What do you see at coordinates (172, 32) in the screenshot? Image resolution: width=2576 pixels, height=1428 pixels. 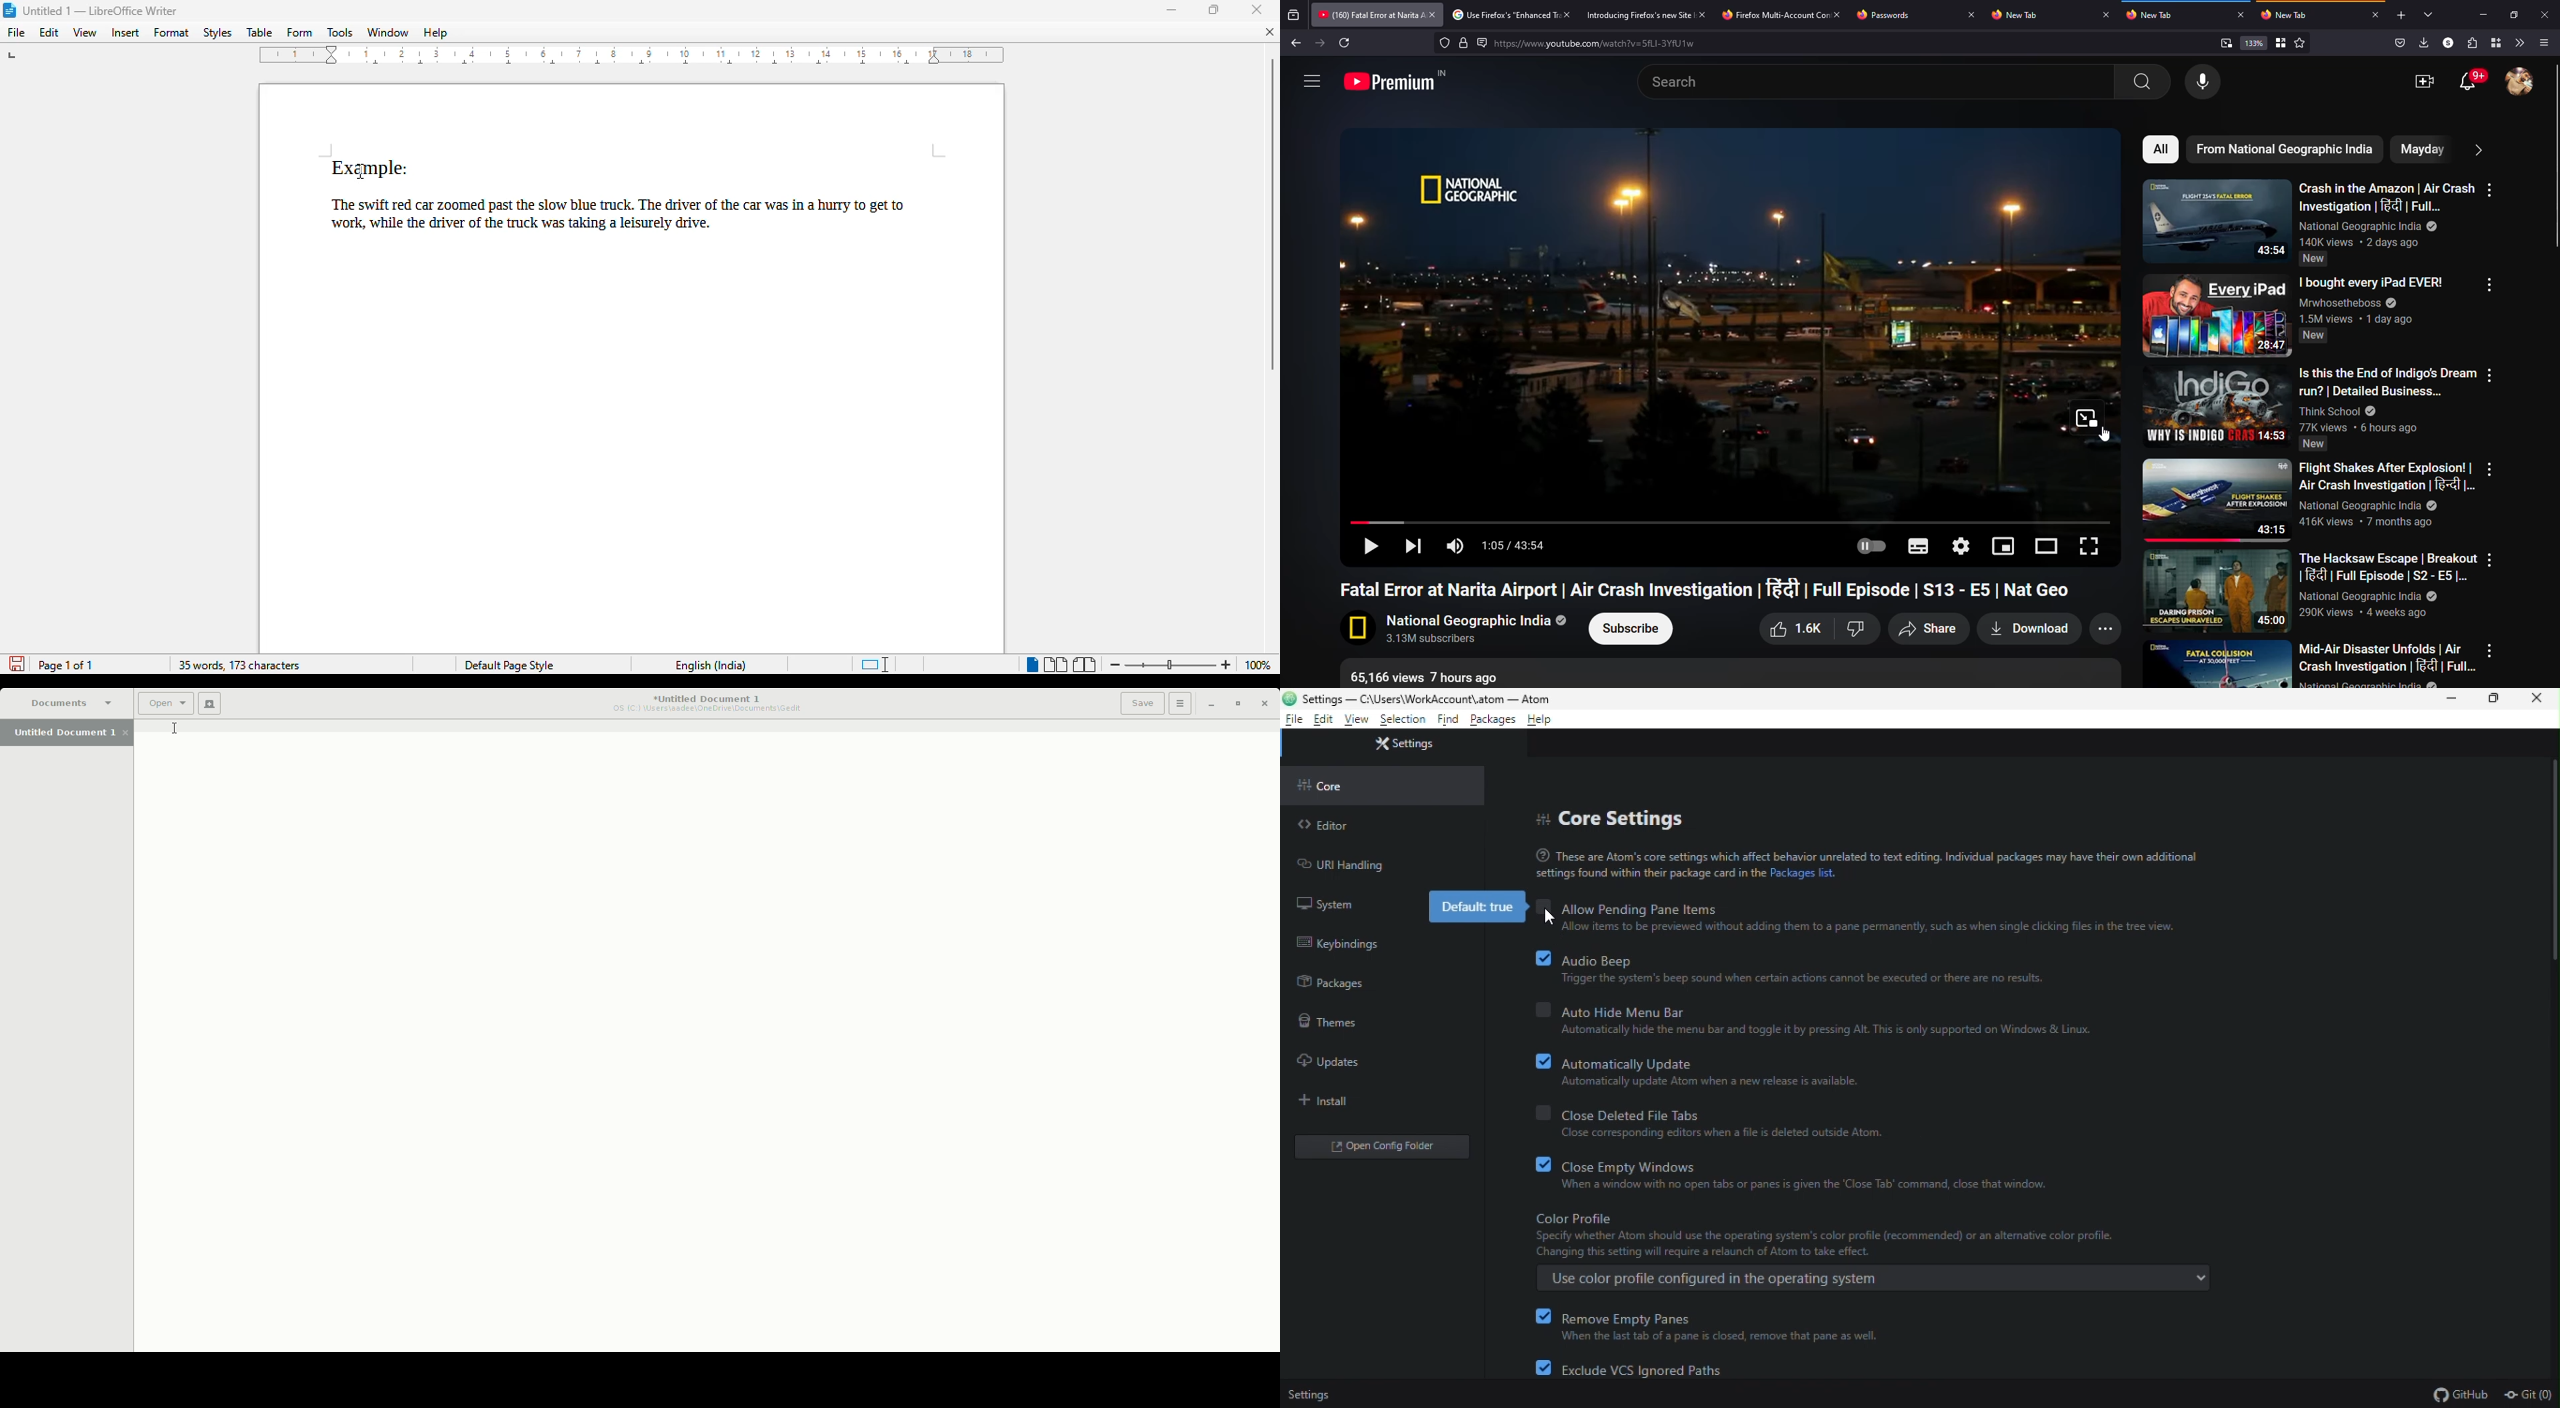 I see `format` at bounding box center [172, 32].